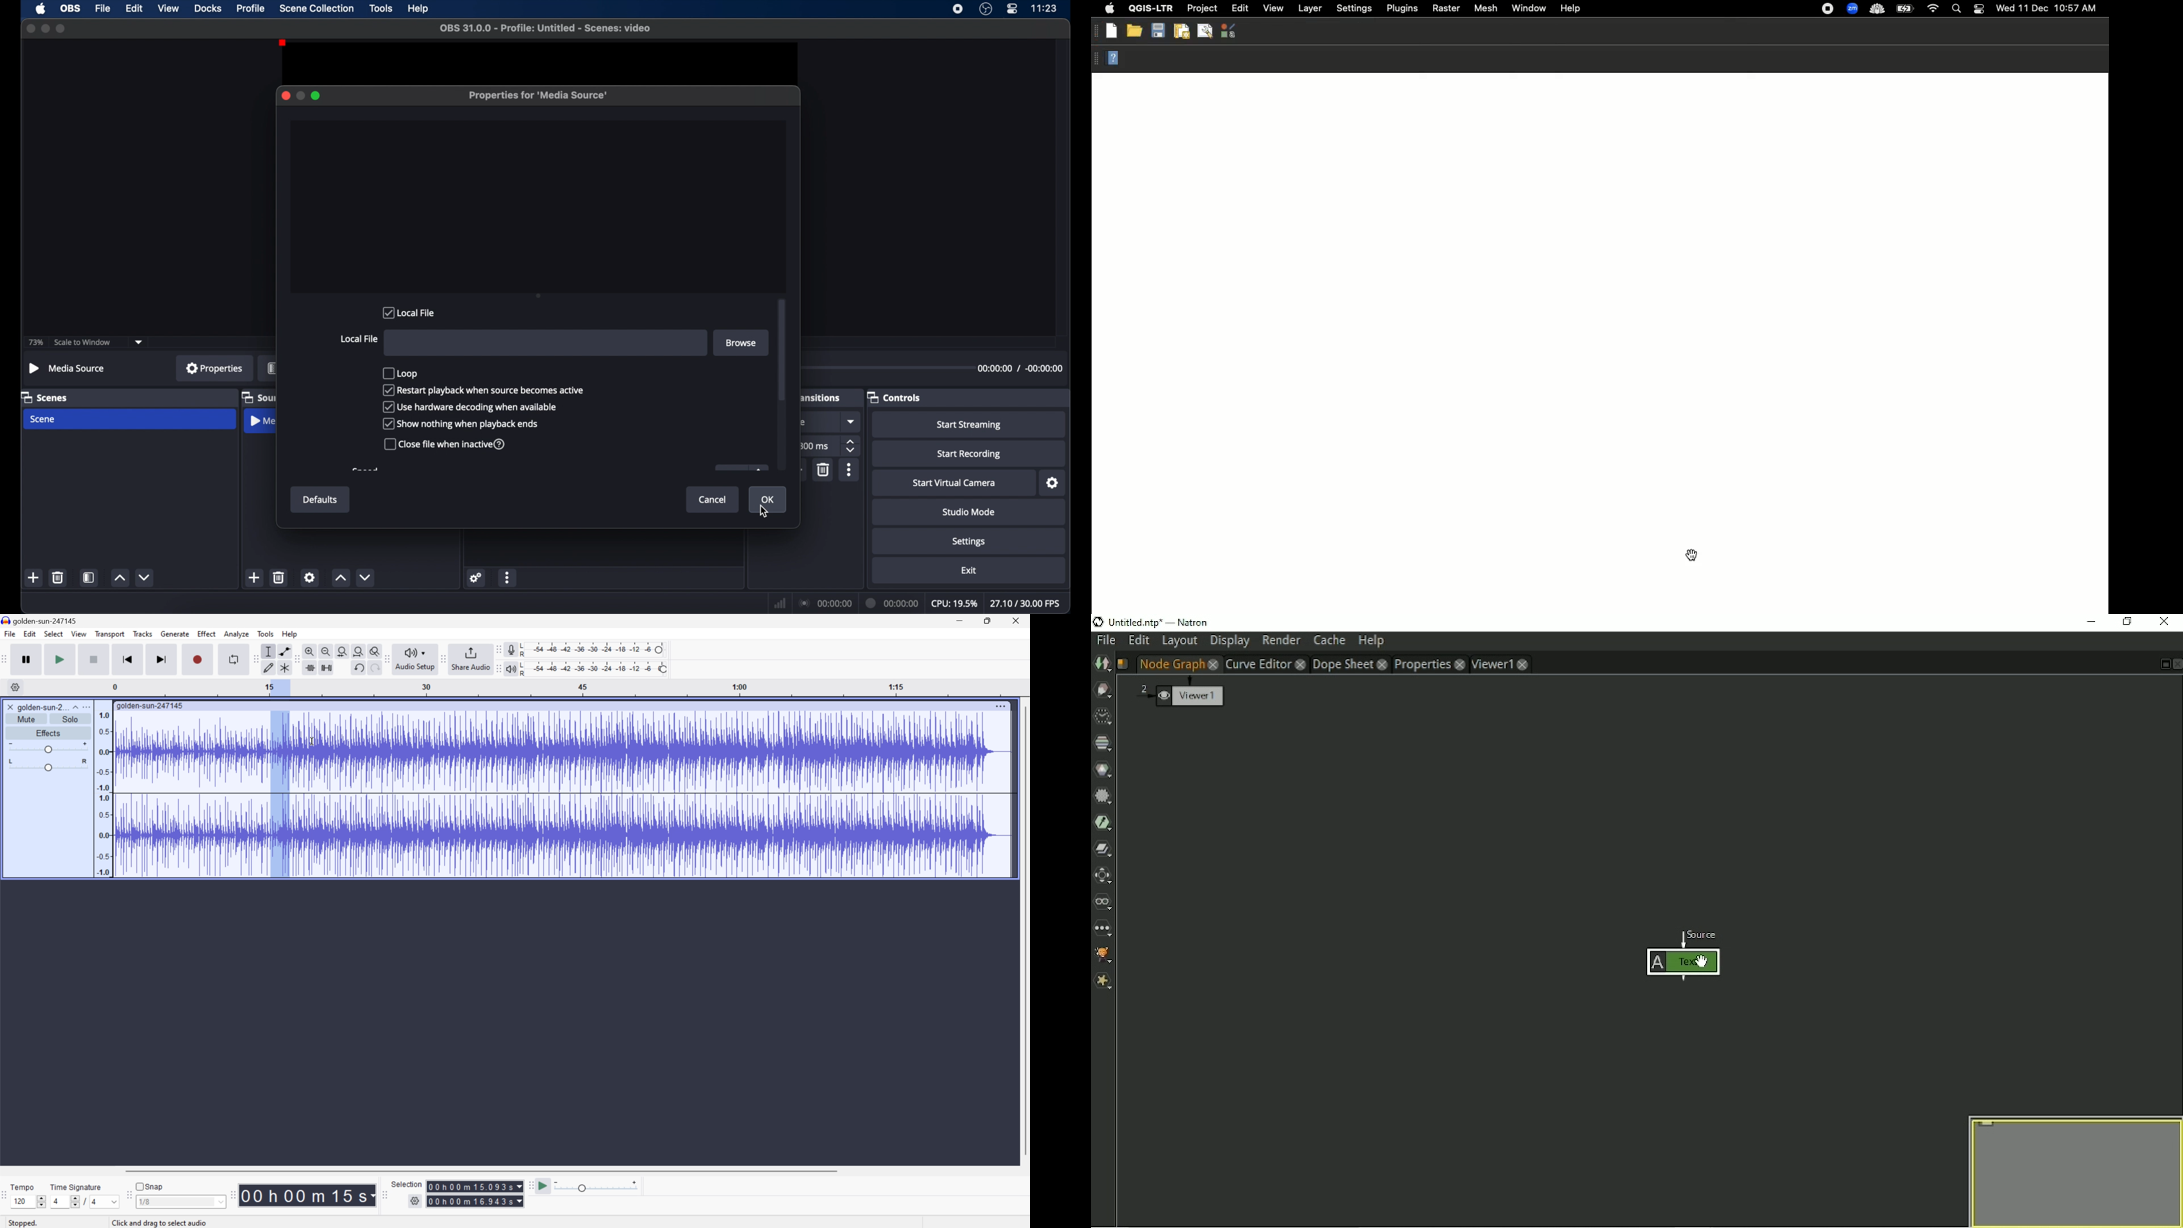 Image resolution: width=2184 pixels, height=1232 pixels. Describe the element at coordinates (484, 391) in the screenshot. I see `restart playback when source becomes active` at that location.